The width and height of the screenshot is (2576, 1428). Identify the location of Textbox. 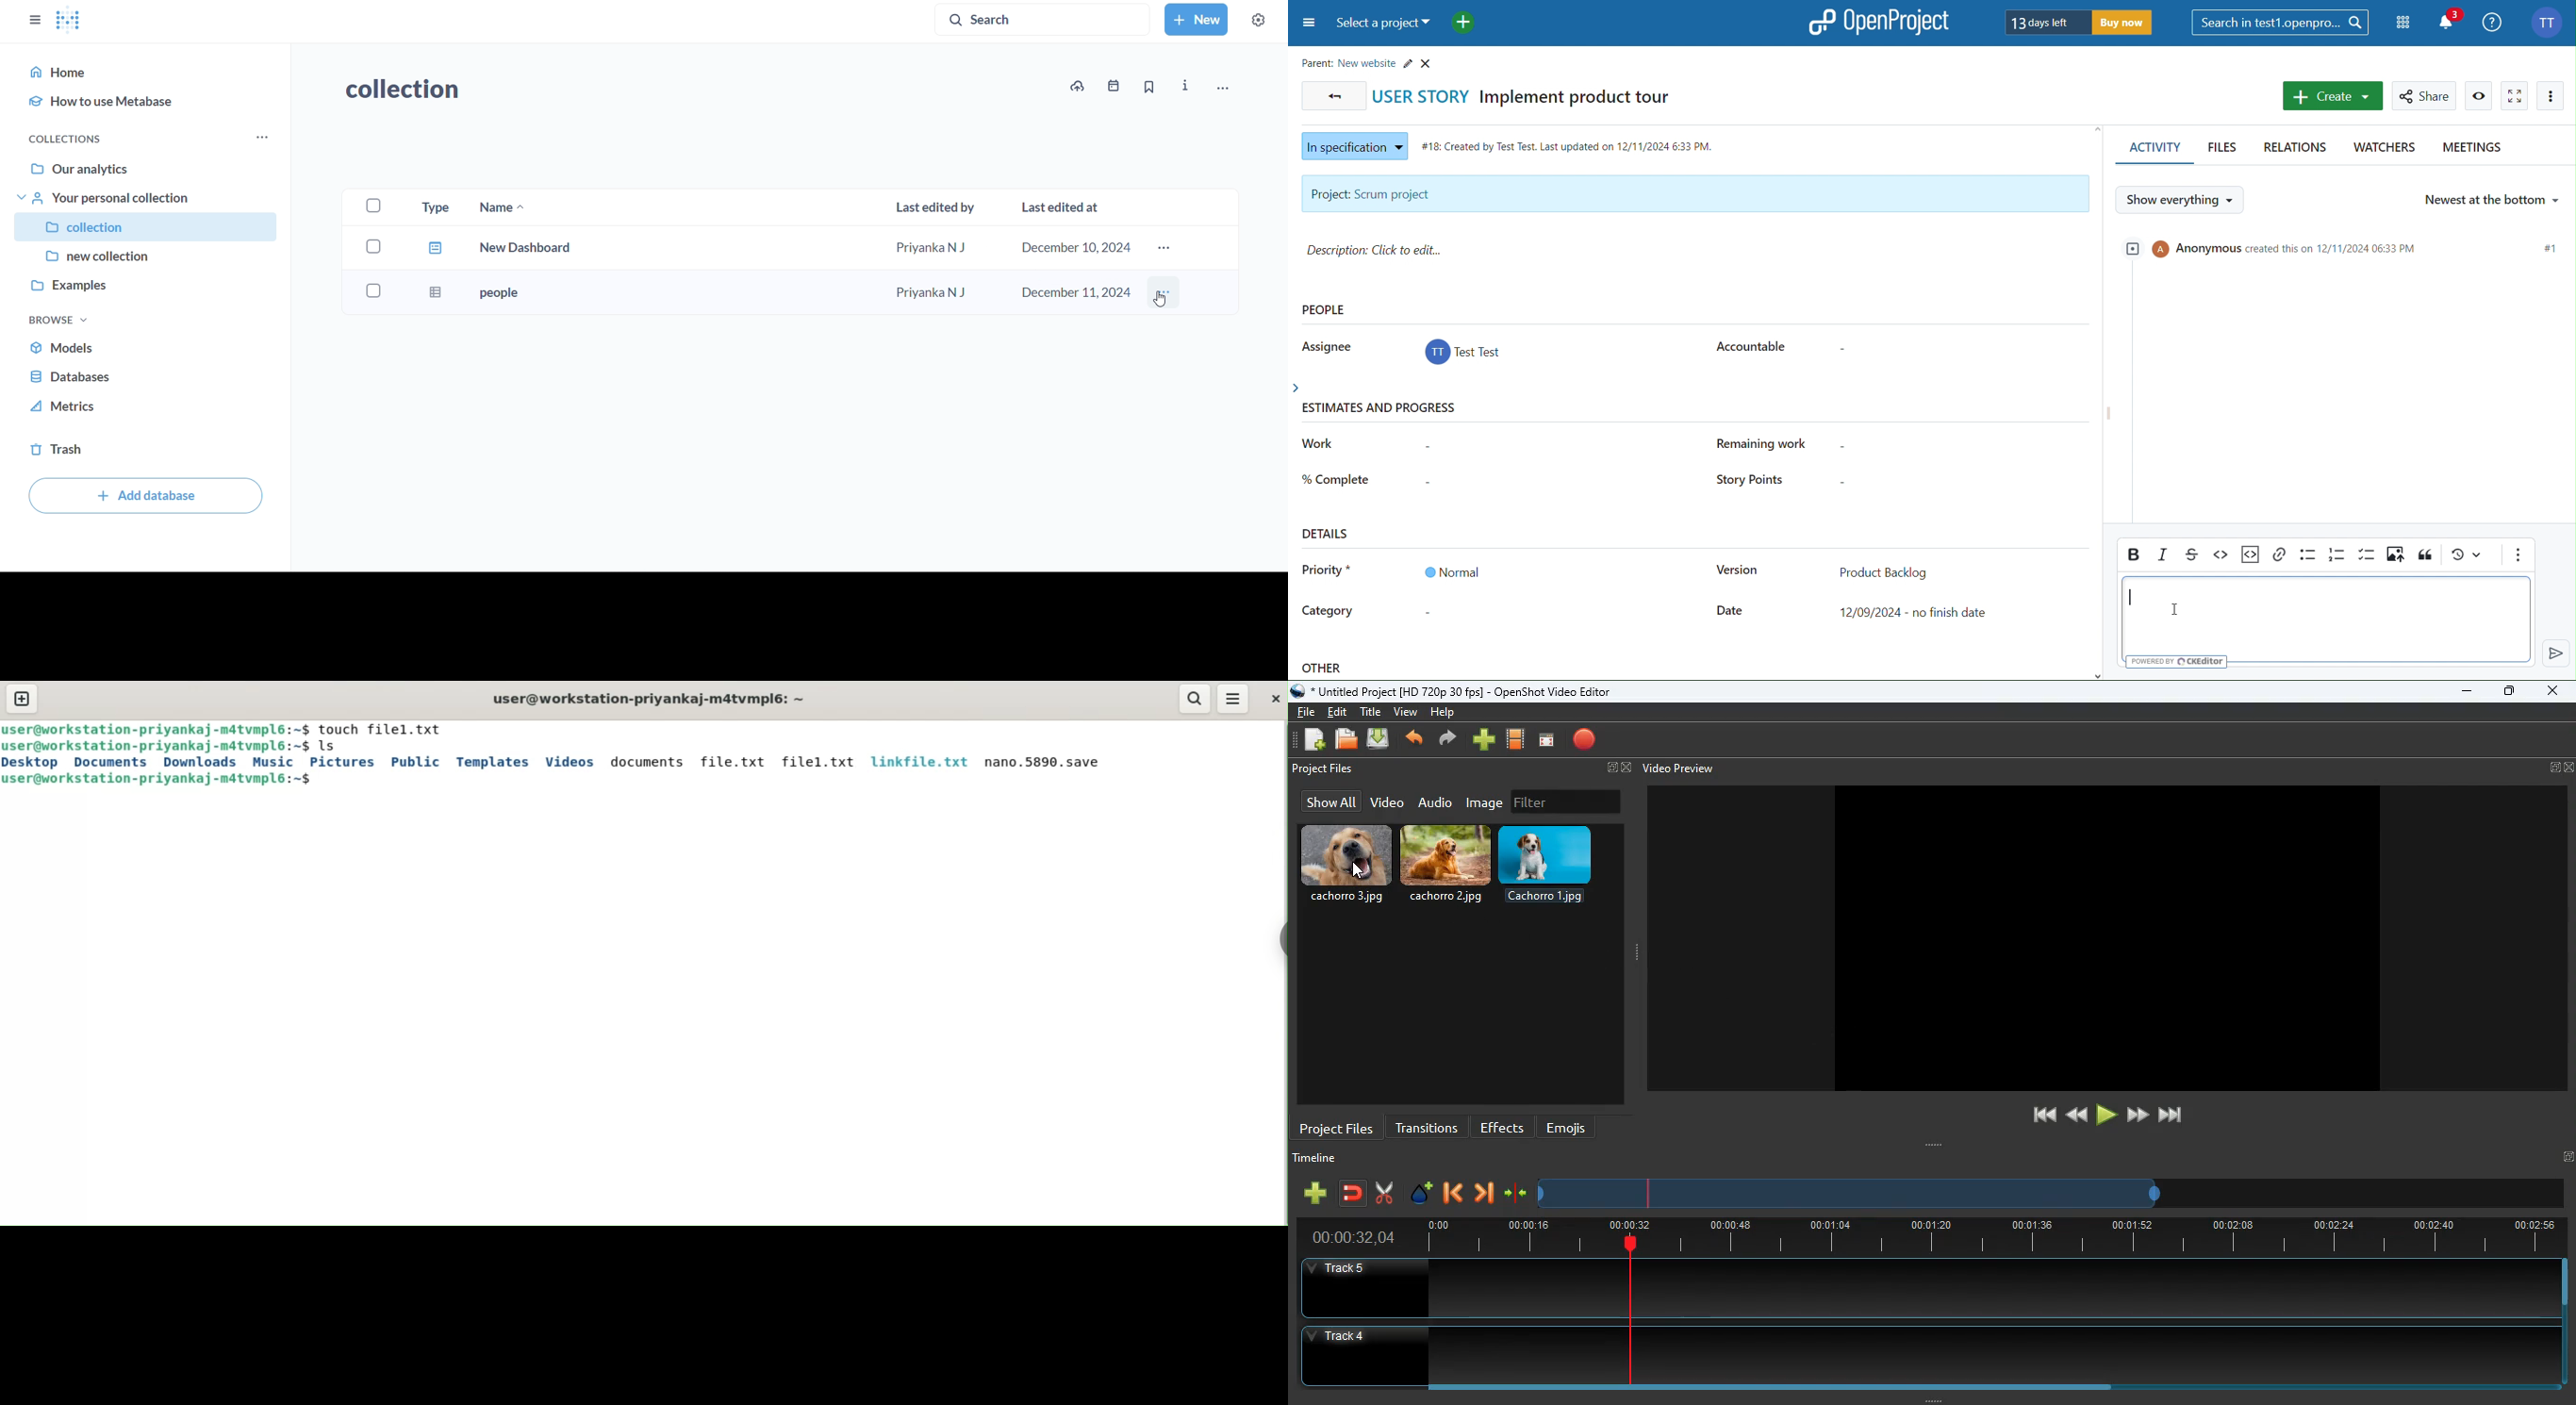
(2326, 623).